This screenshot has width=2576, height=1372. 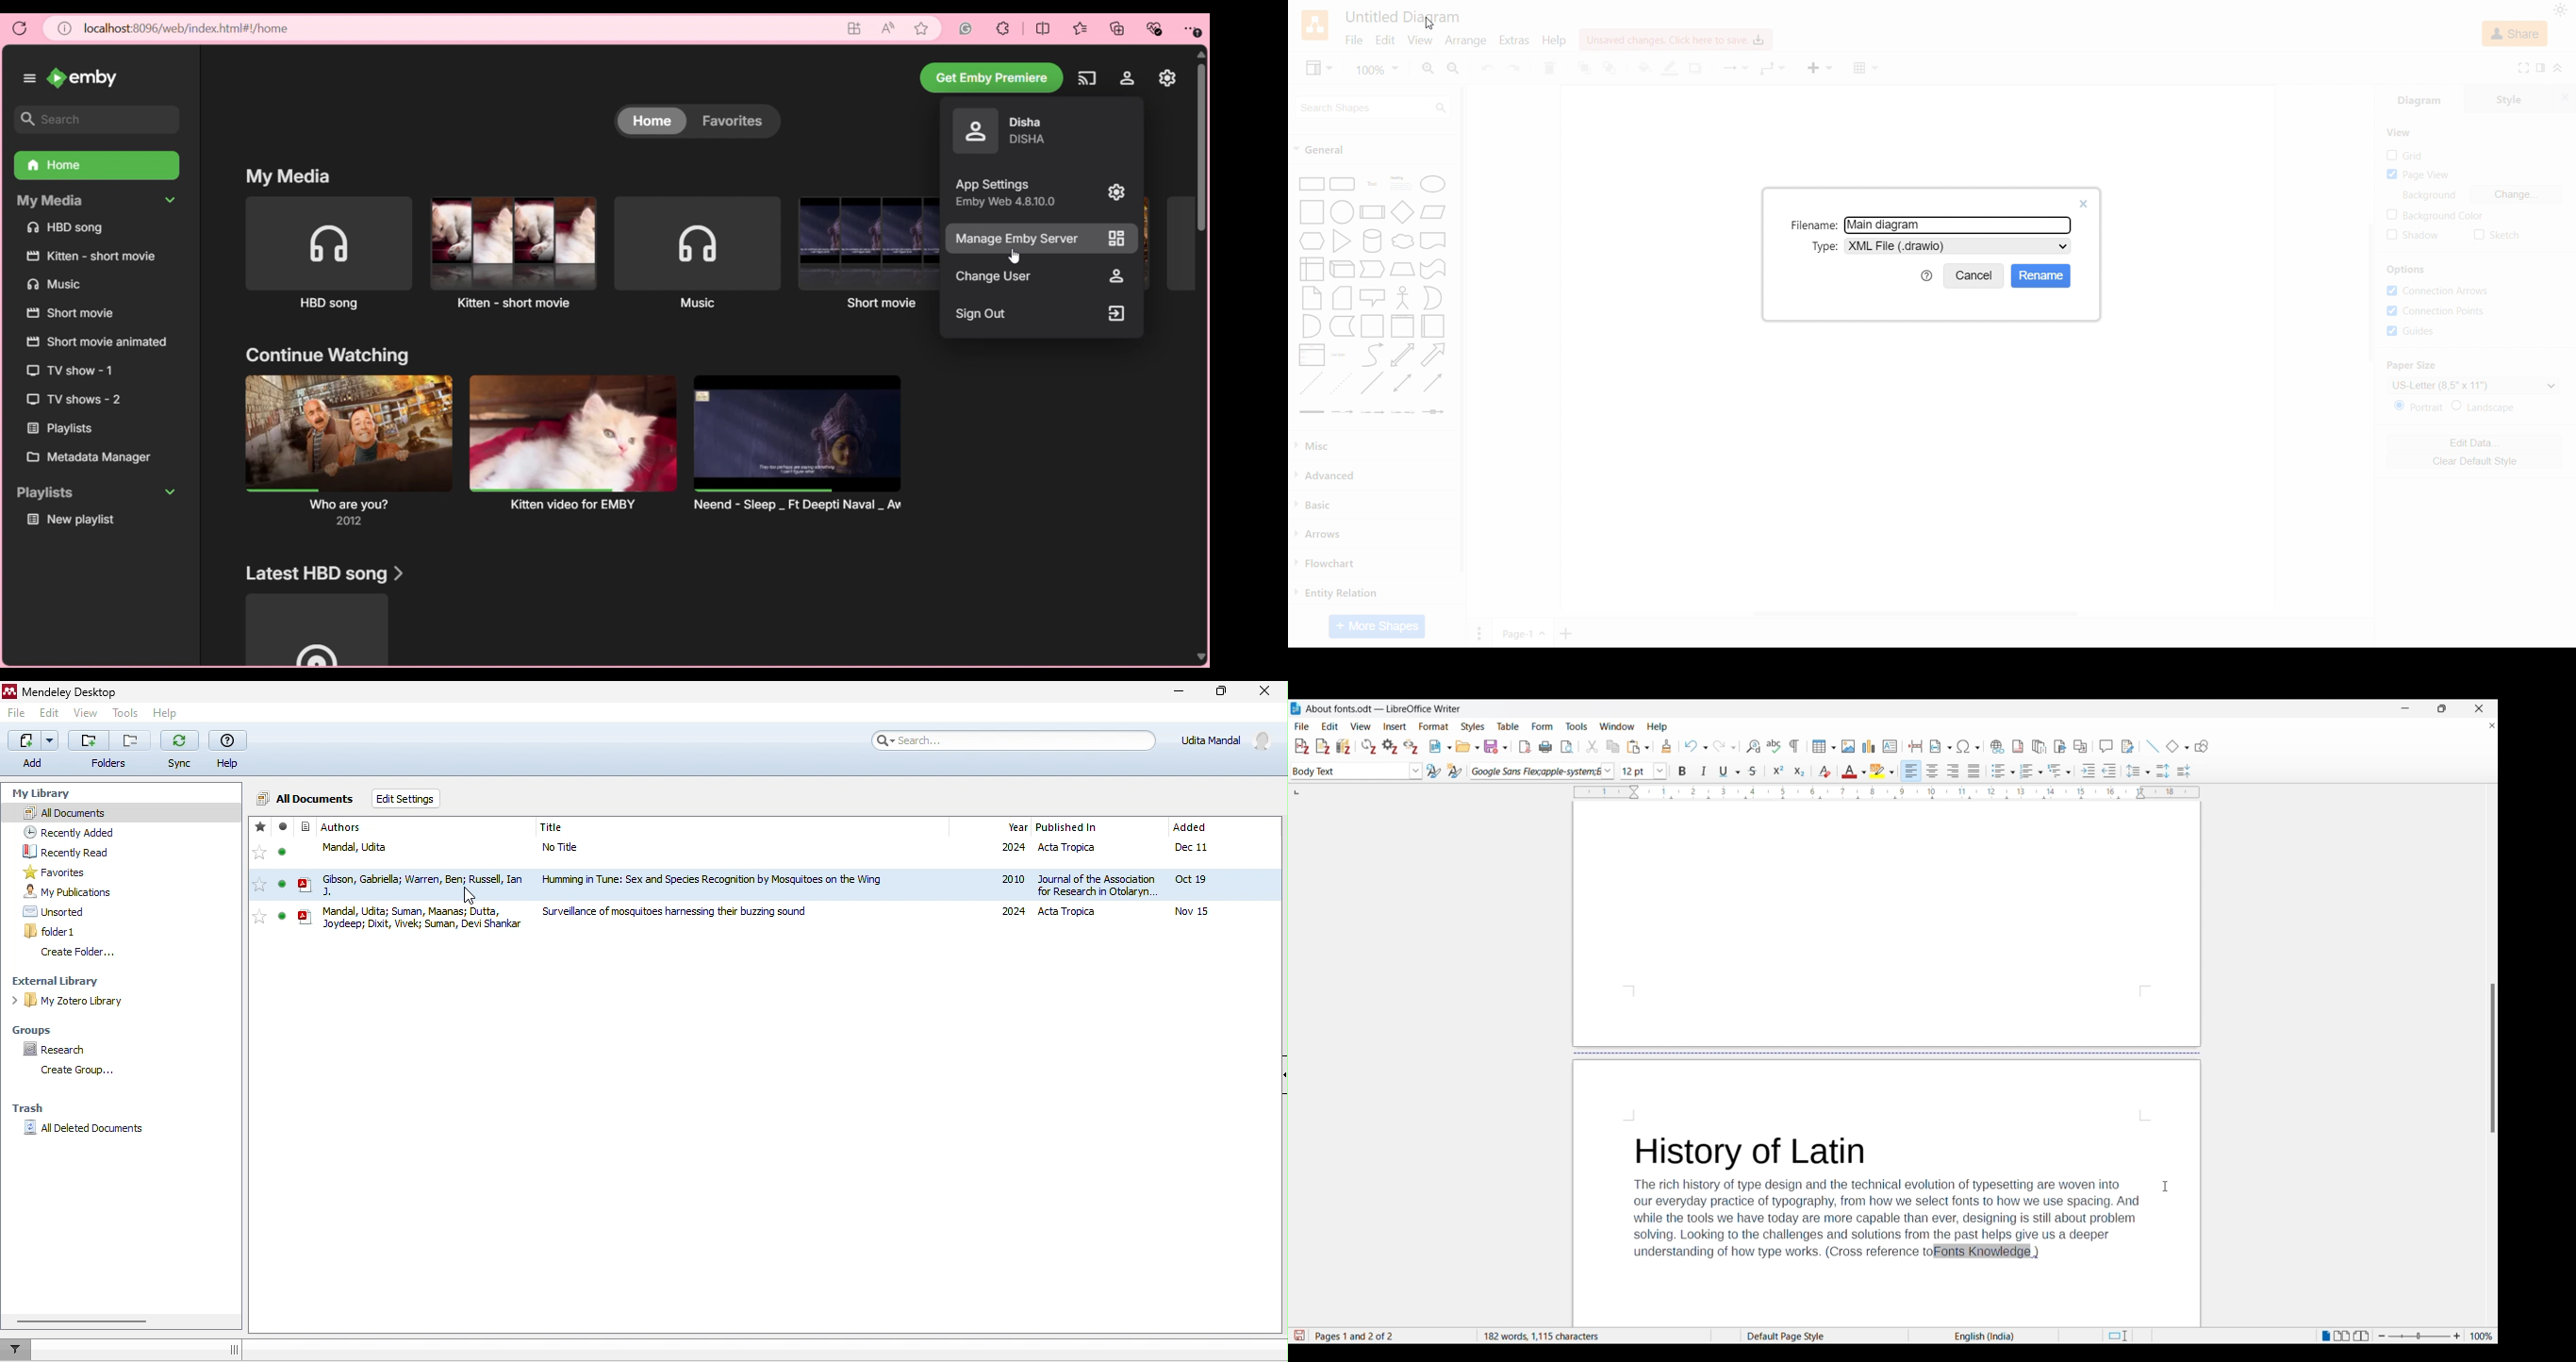 I want to click on Insert endnote, so click(x=2039, y=747).